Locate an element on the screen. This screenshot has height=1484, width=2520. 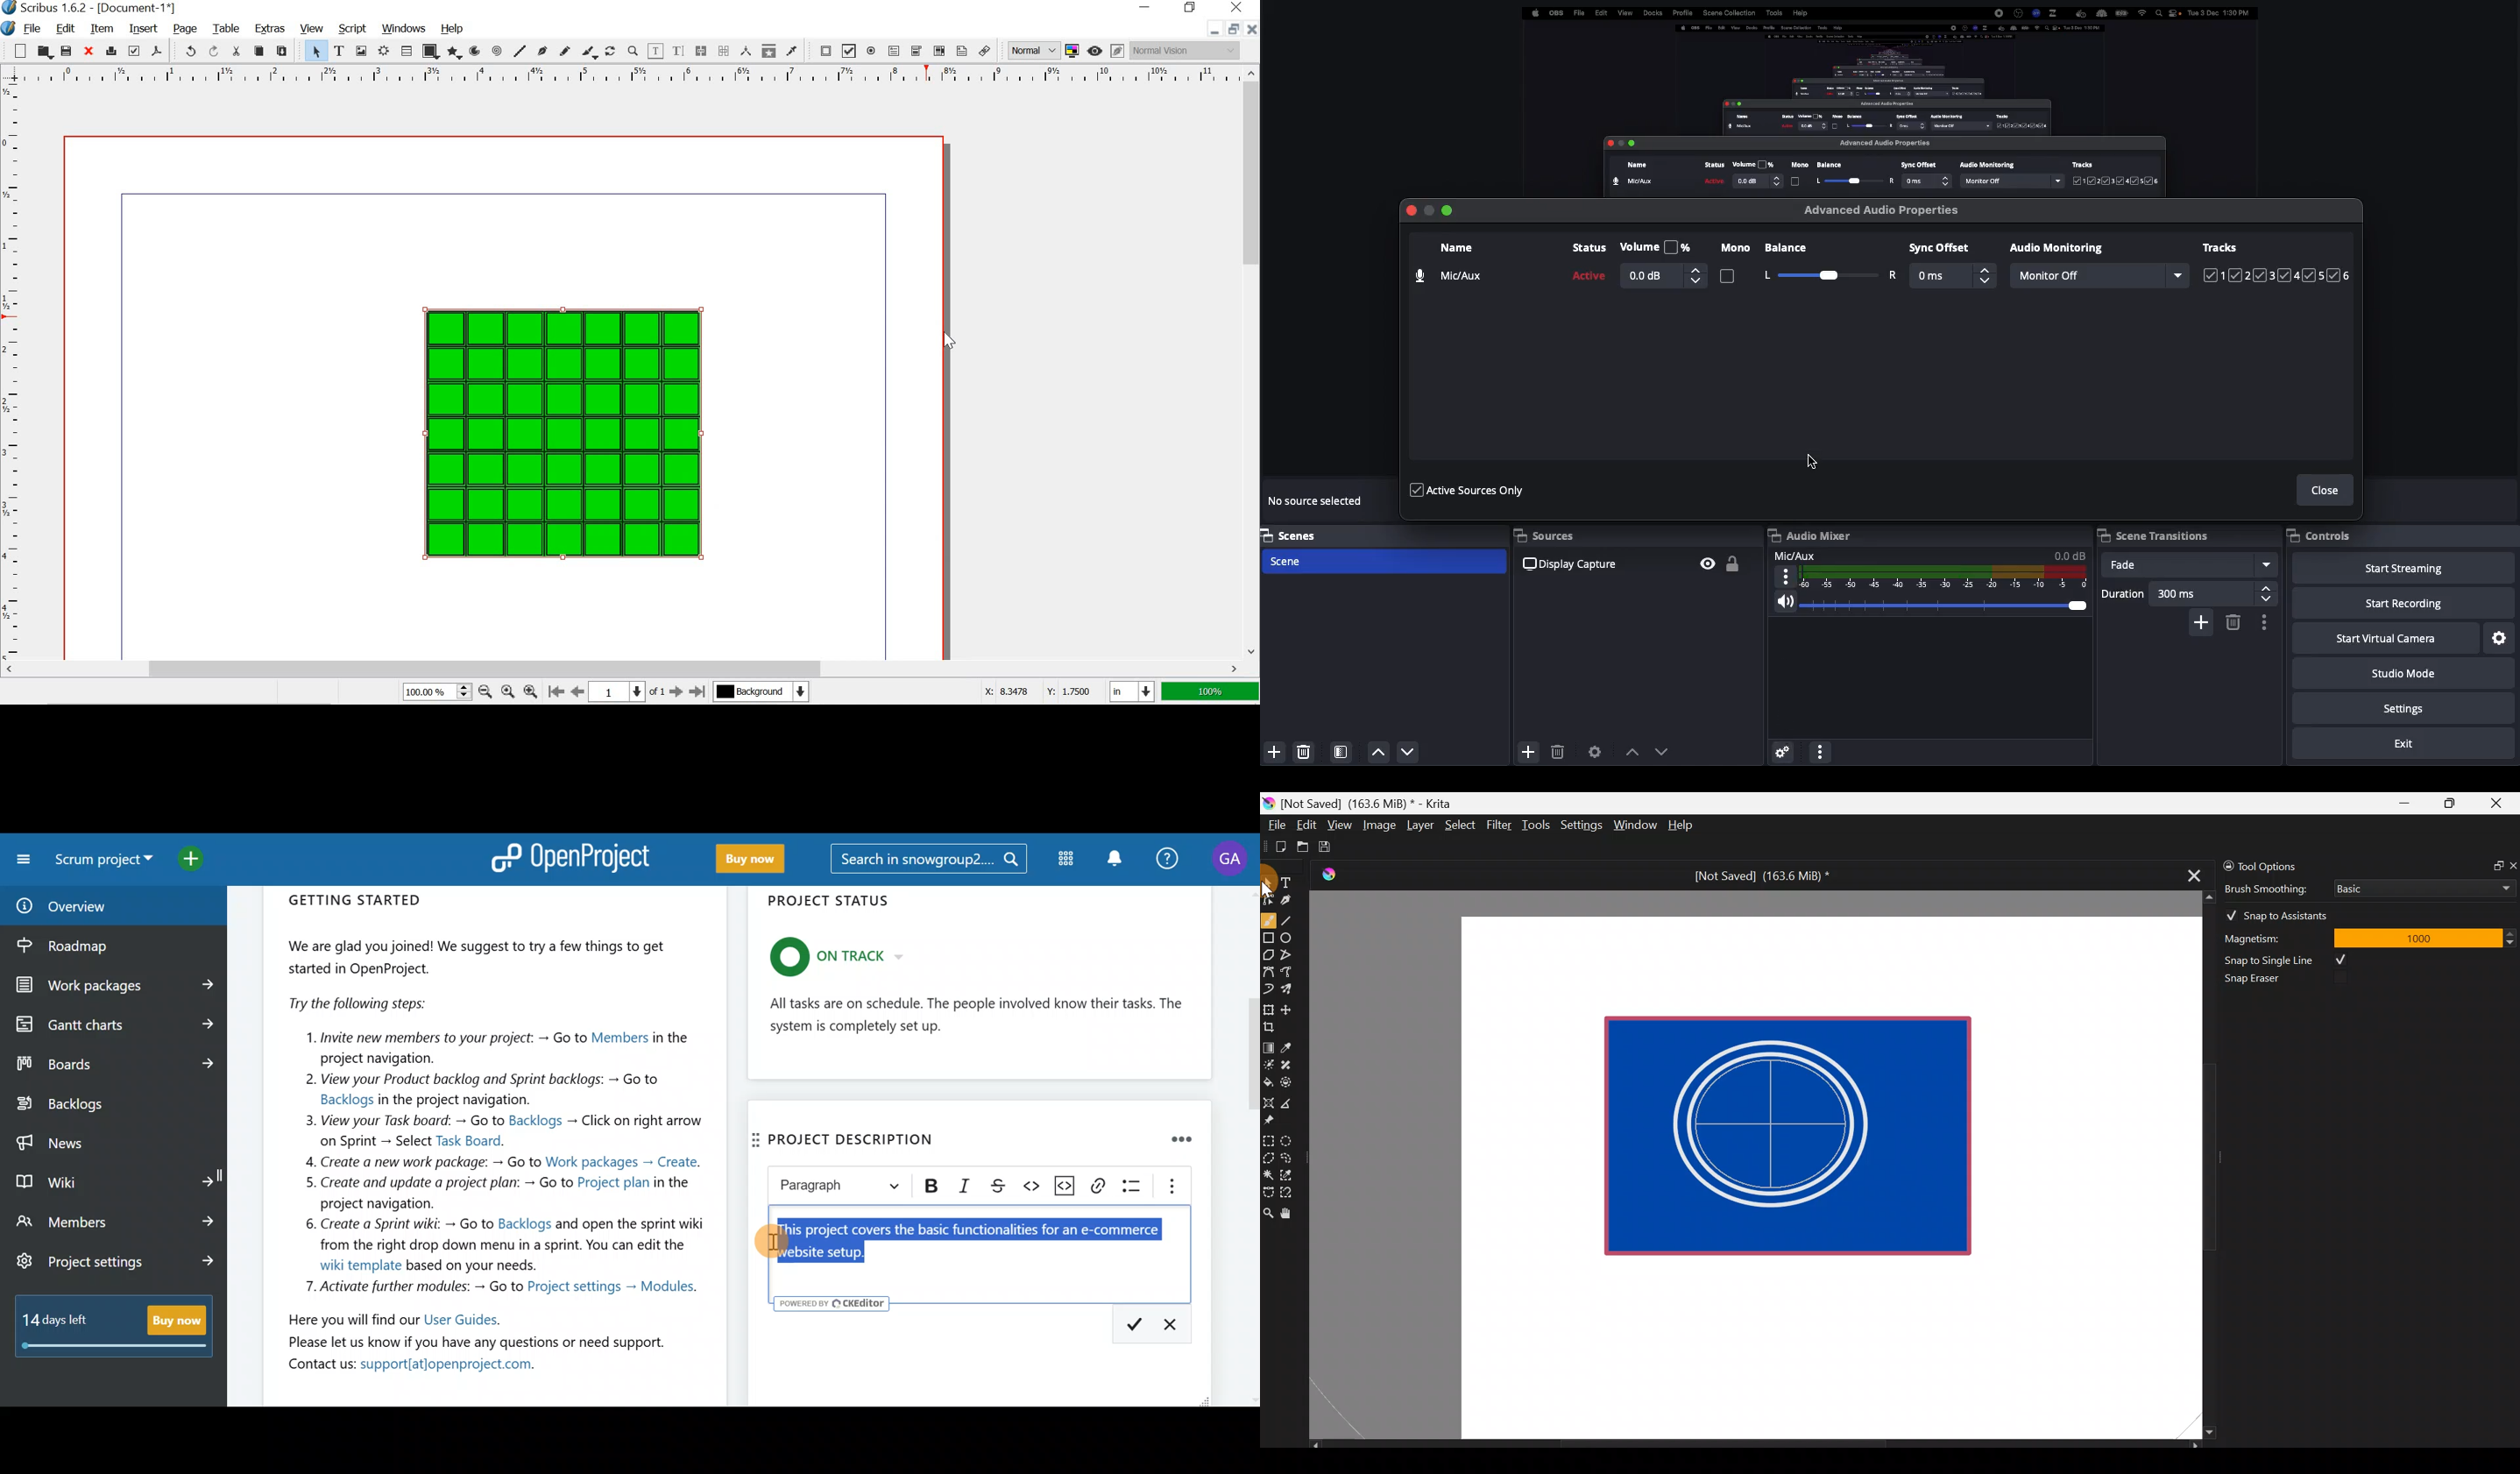
Settings is located at coordinates (1583, 828).